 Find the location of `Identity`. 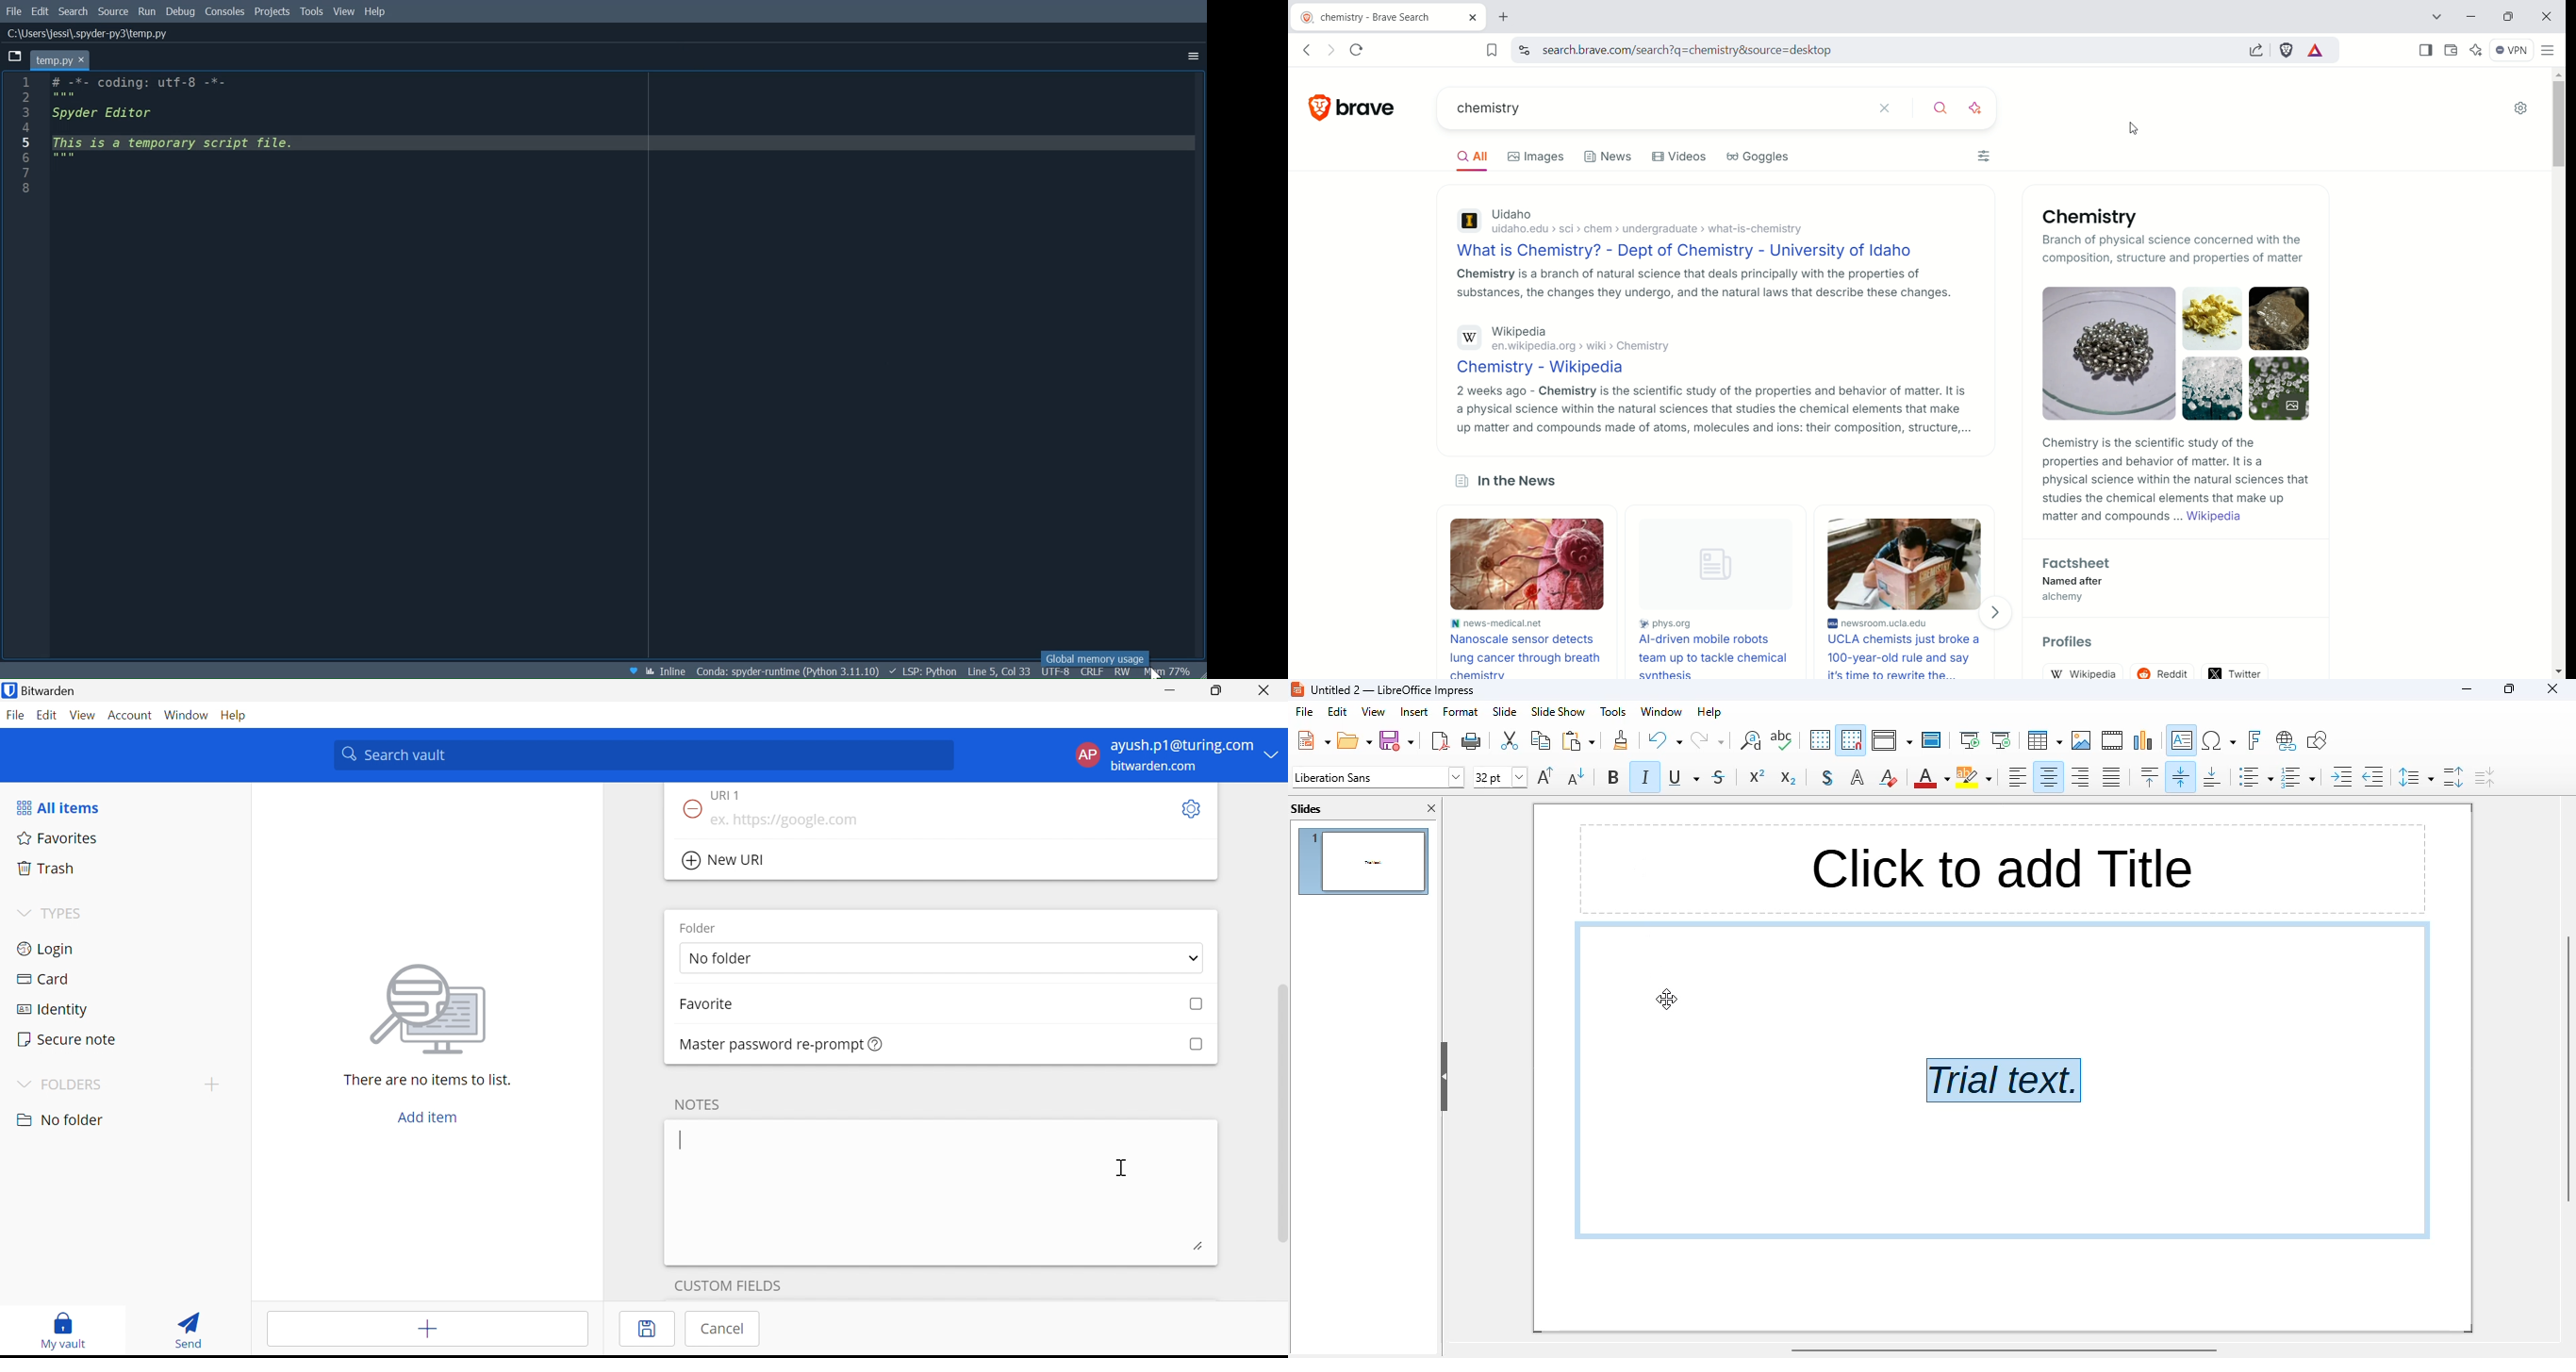

Identity is located at coordinates (54, 1010).